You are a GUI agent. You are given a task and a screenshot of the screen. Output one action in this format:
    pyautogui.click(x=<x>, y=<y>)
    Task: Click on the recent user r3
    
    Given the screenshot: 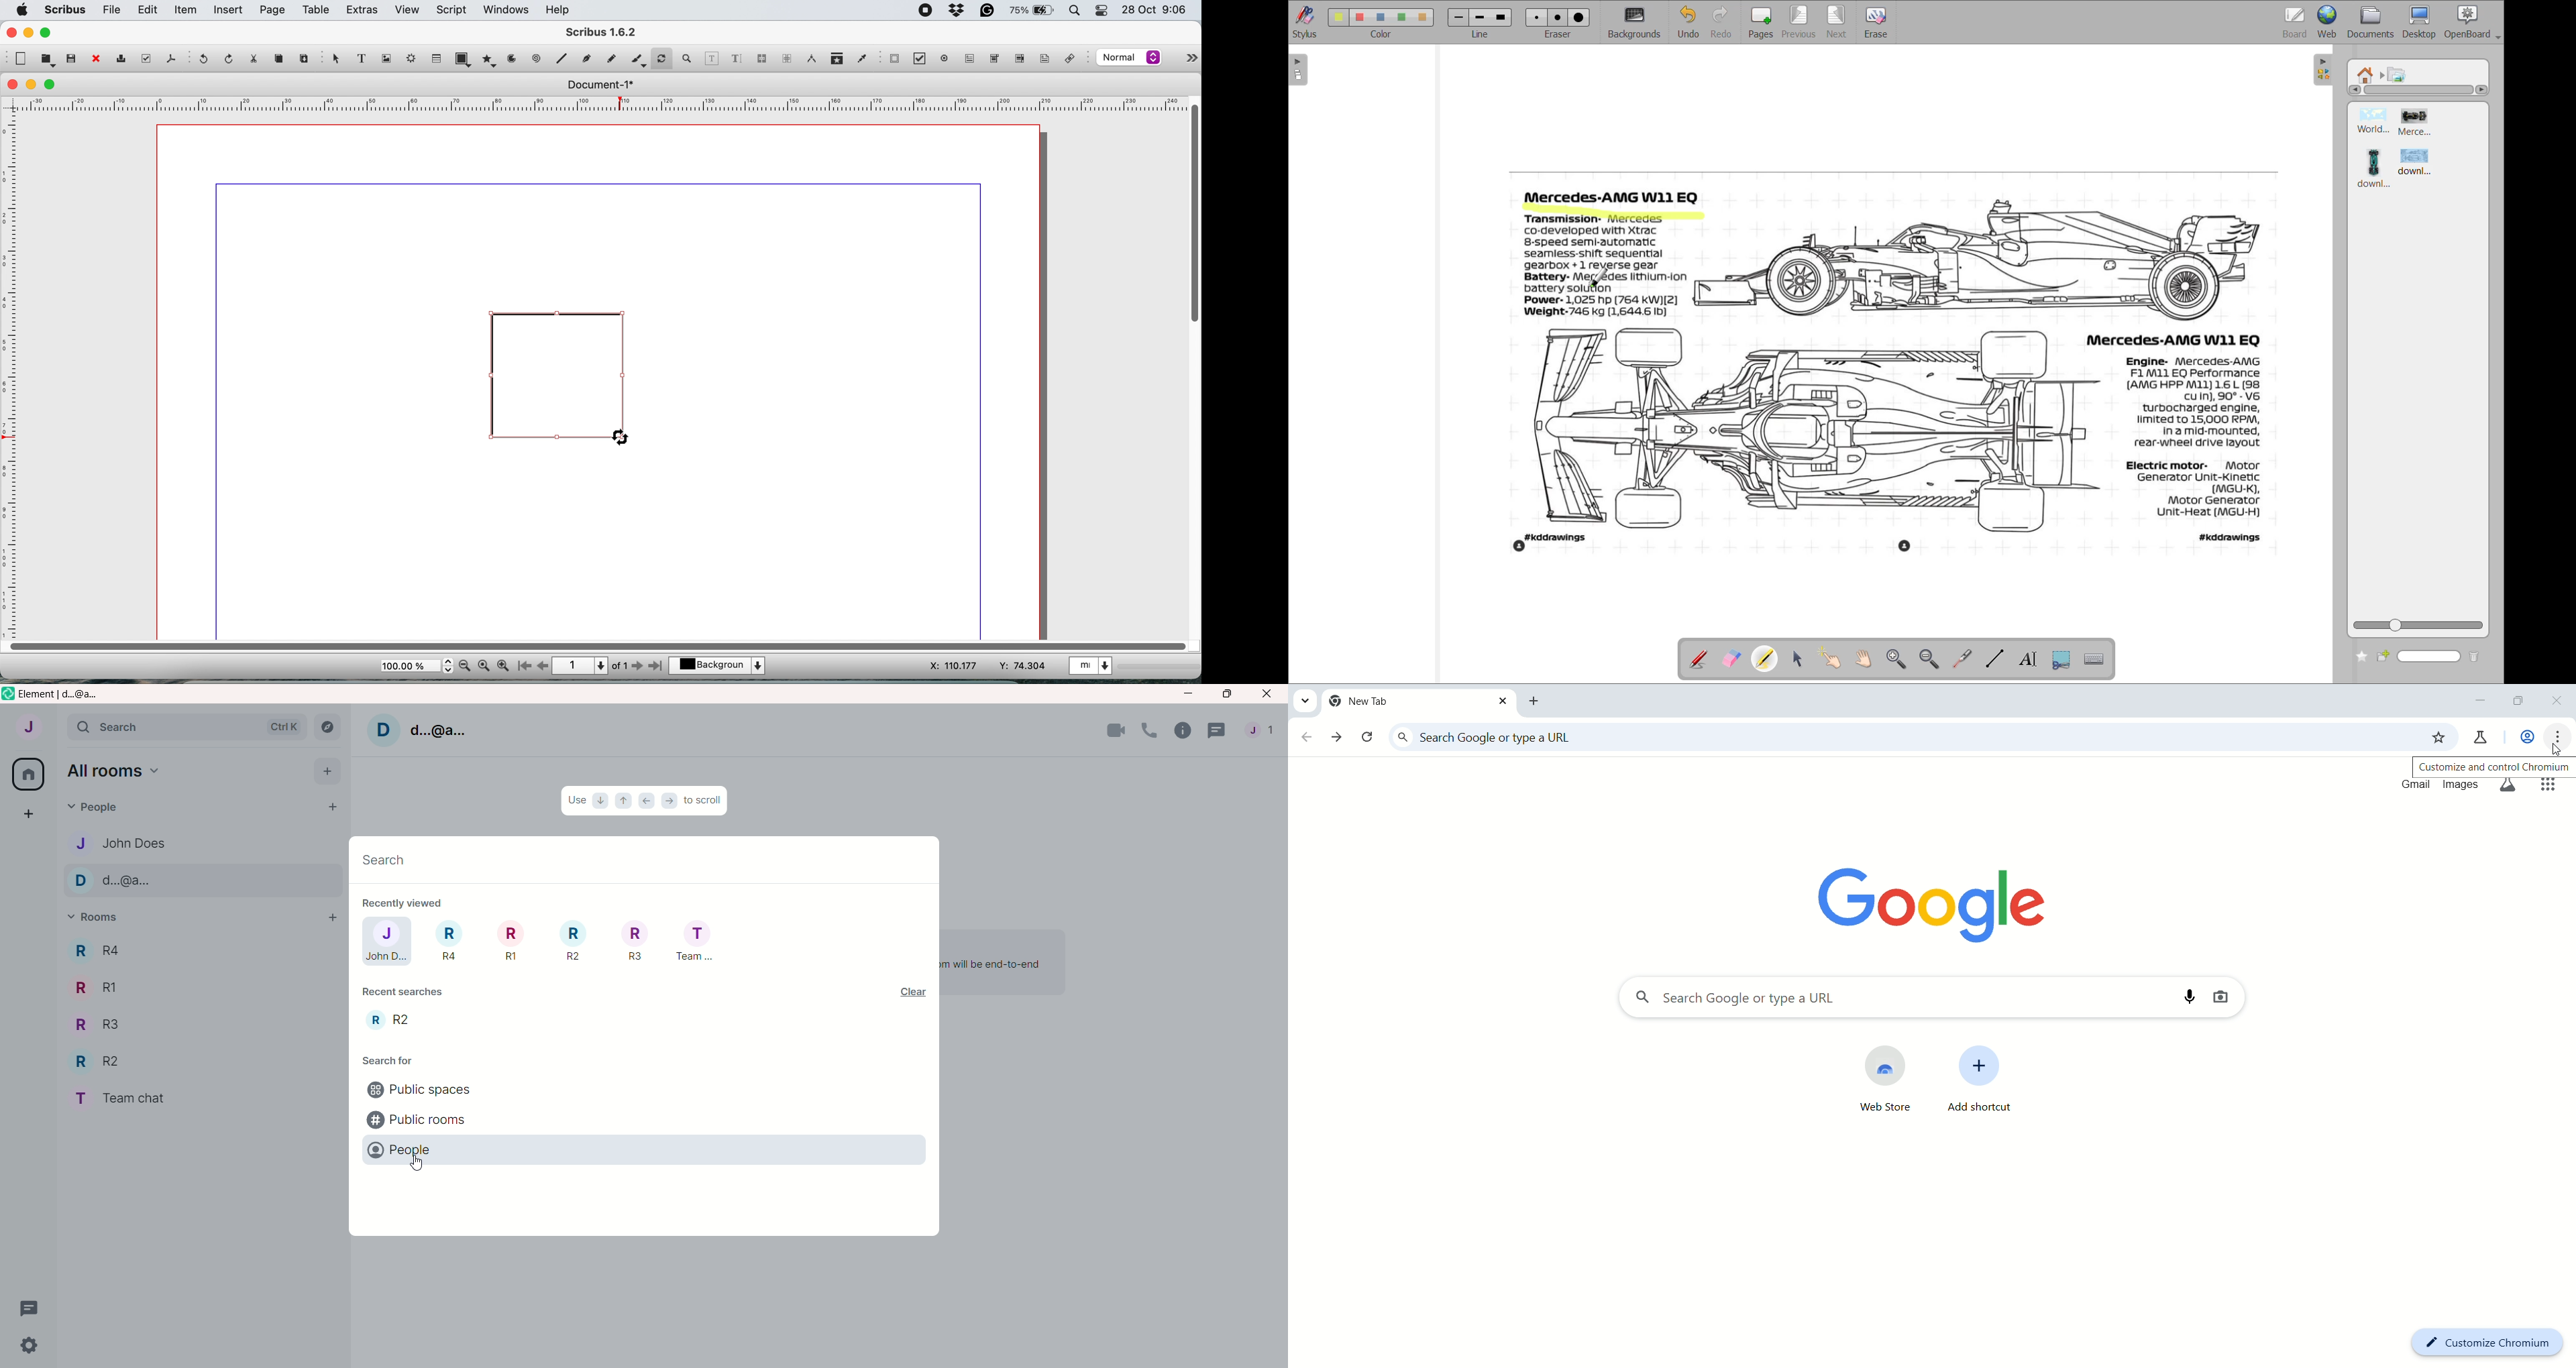 What is the action you would take?
    pyautogui.click(x=635, y=941)
    